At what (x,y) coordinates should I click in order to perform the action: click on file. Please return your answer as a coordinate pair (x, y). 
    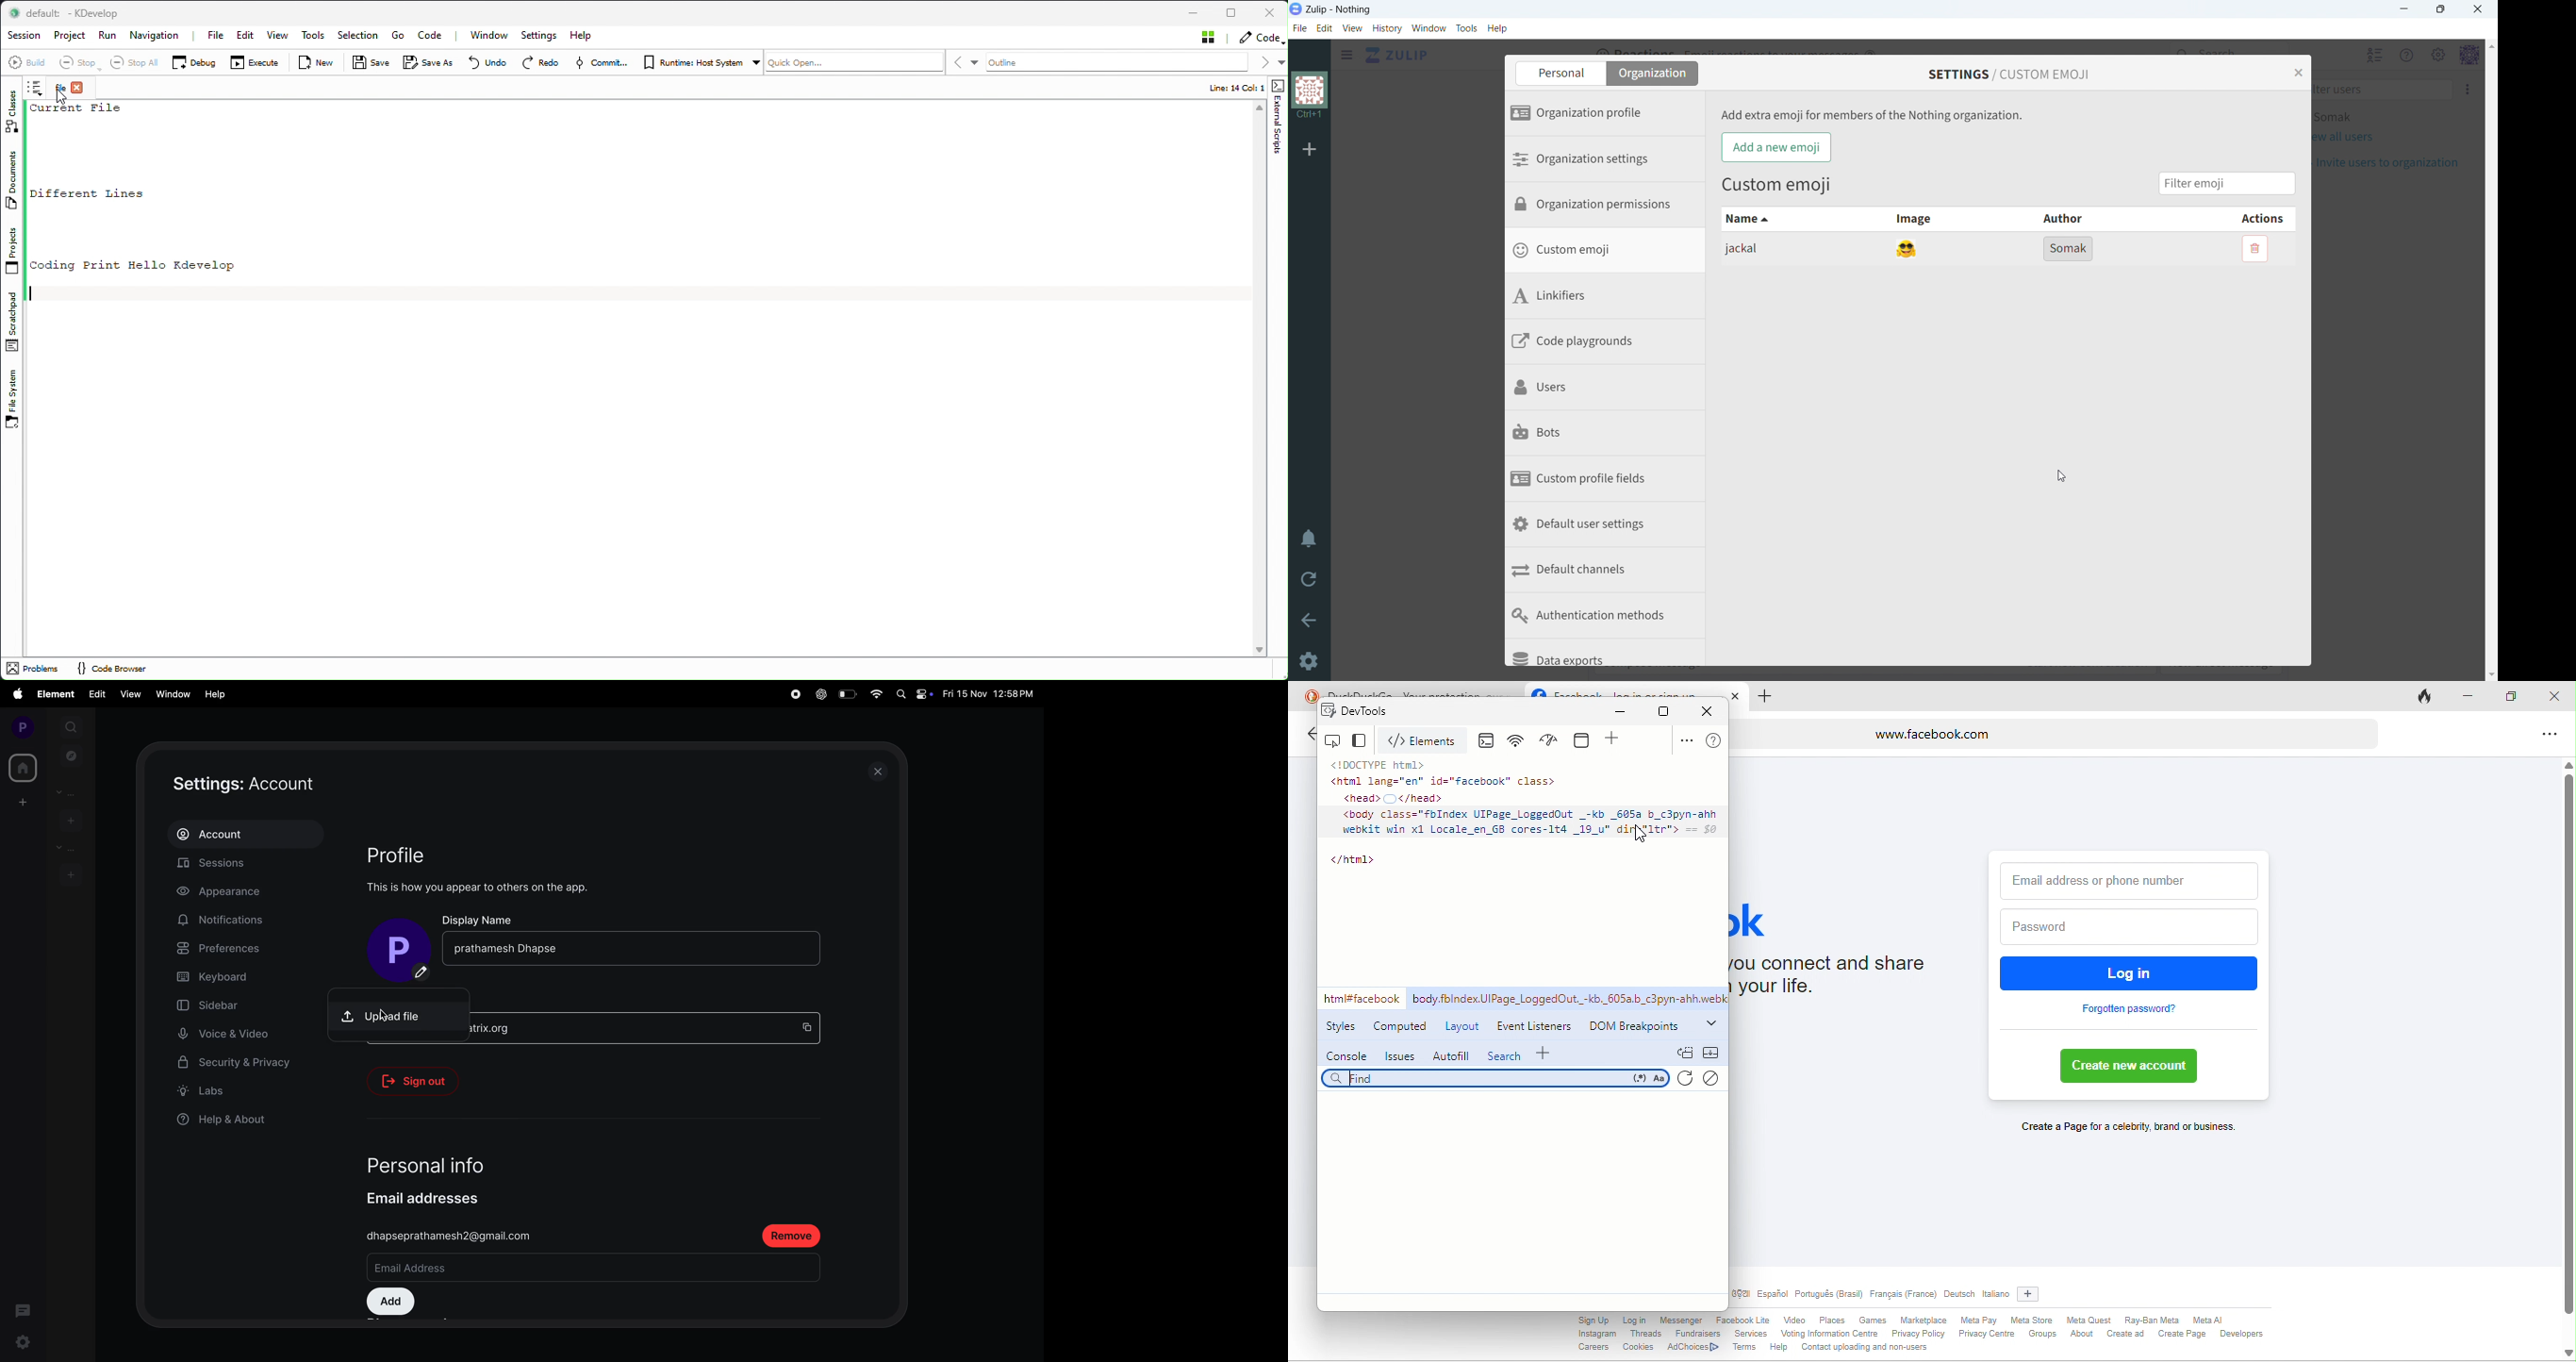
    Looking at the image, I should click on (1299, 28).